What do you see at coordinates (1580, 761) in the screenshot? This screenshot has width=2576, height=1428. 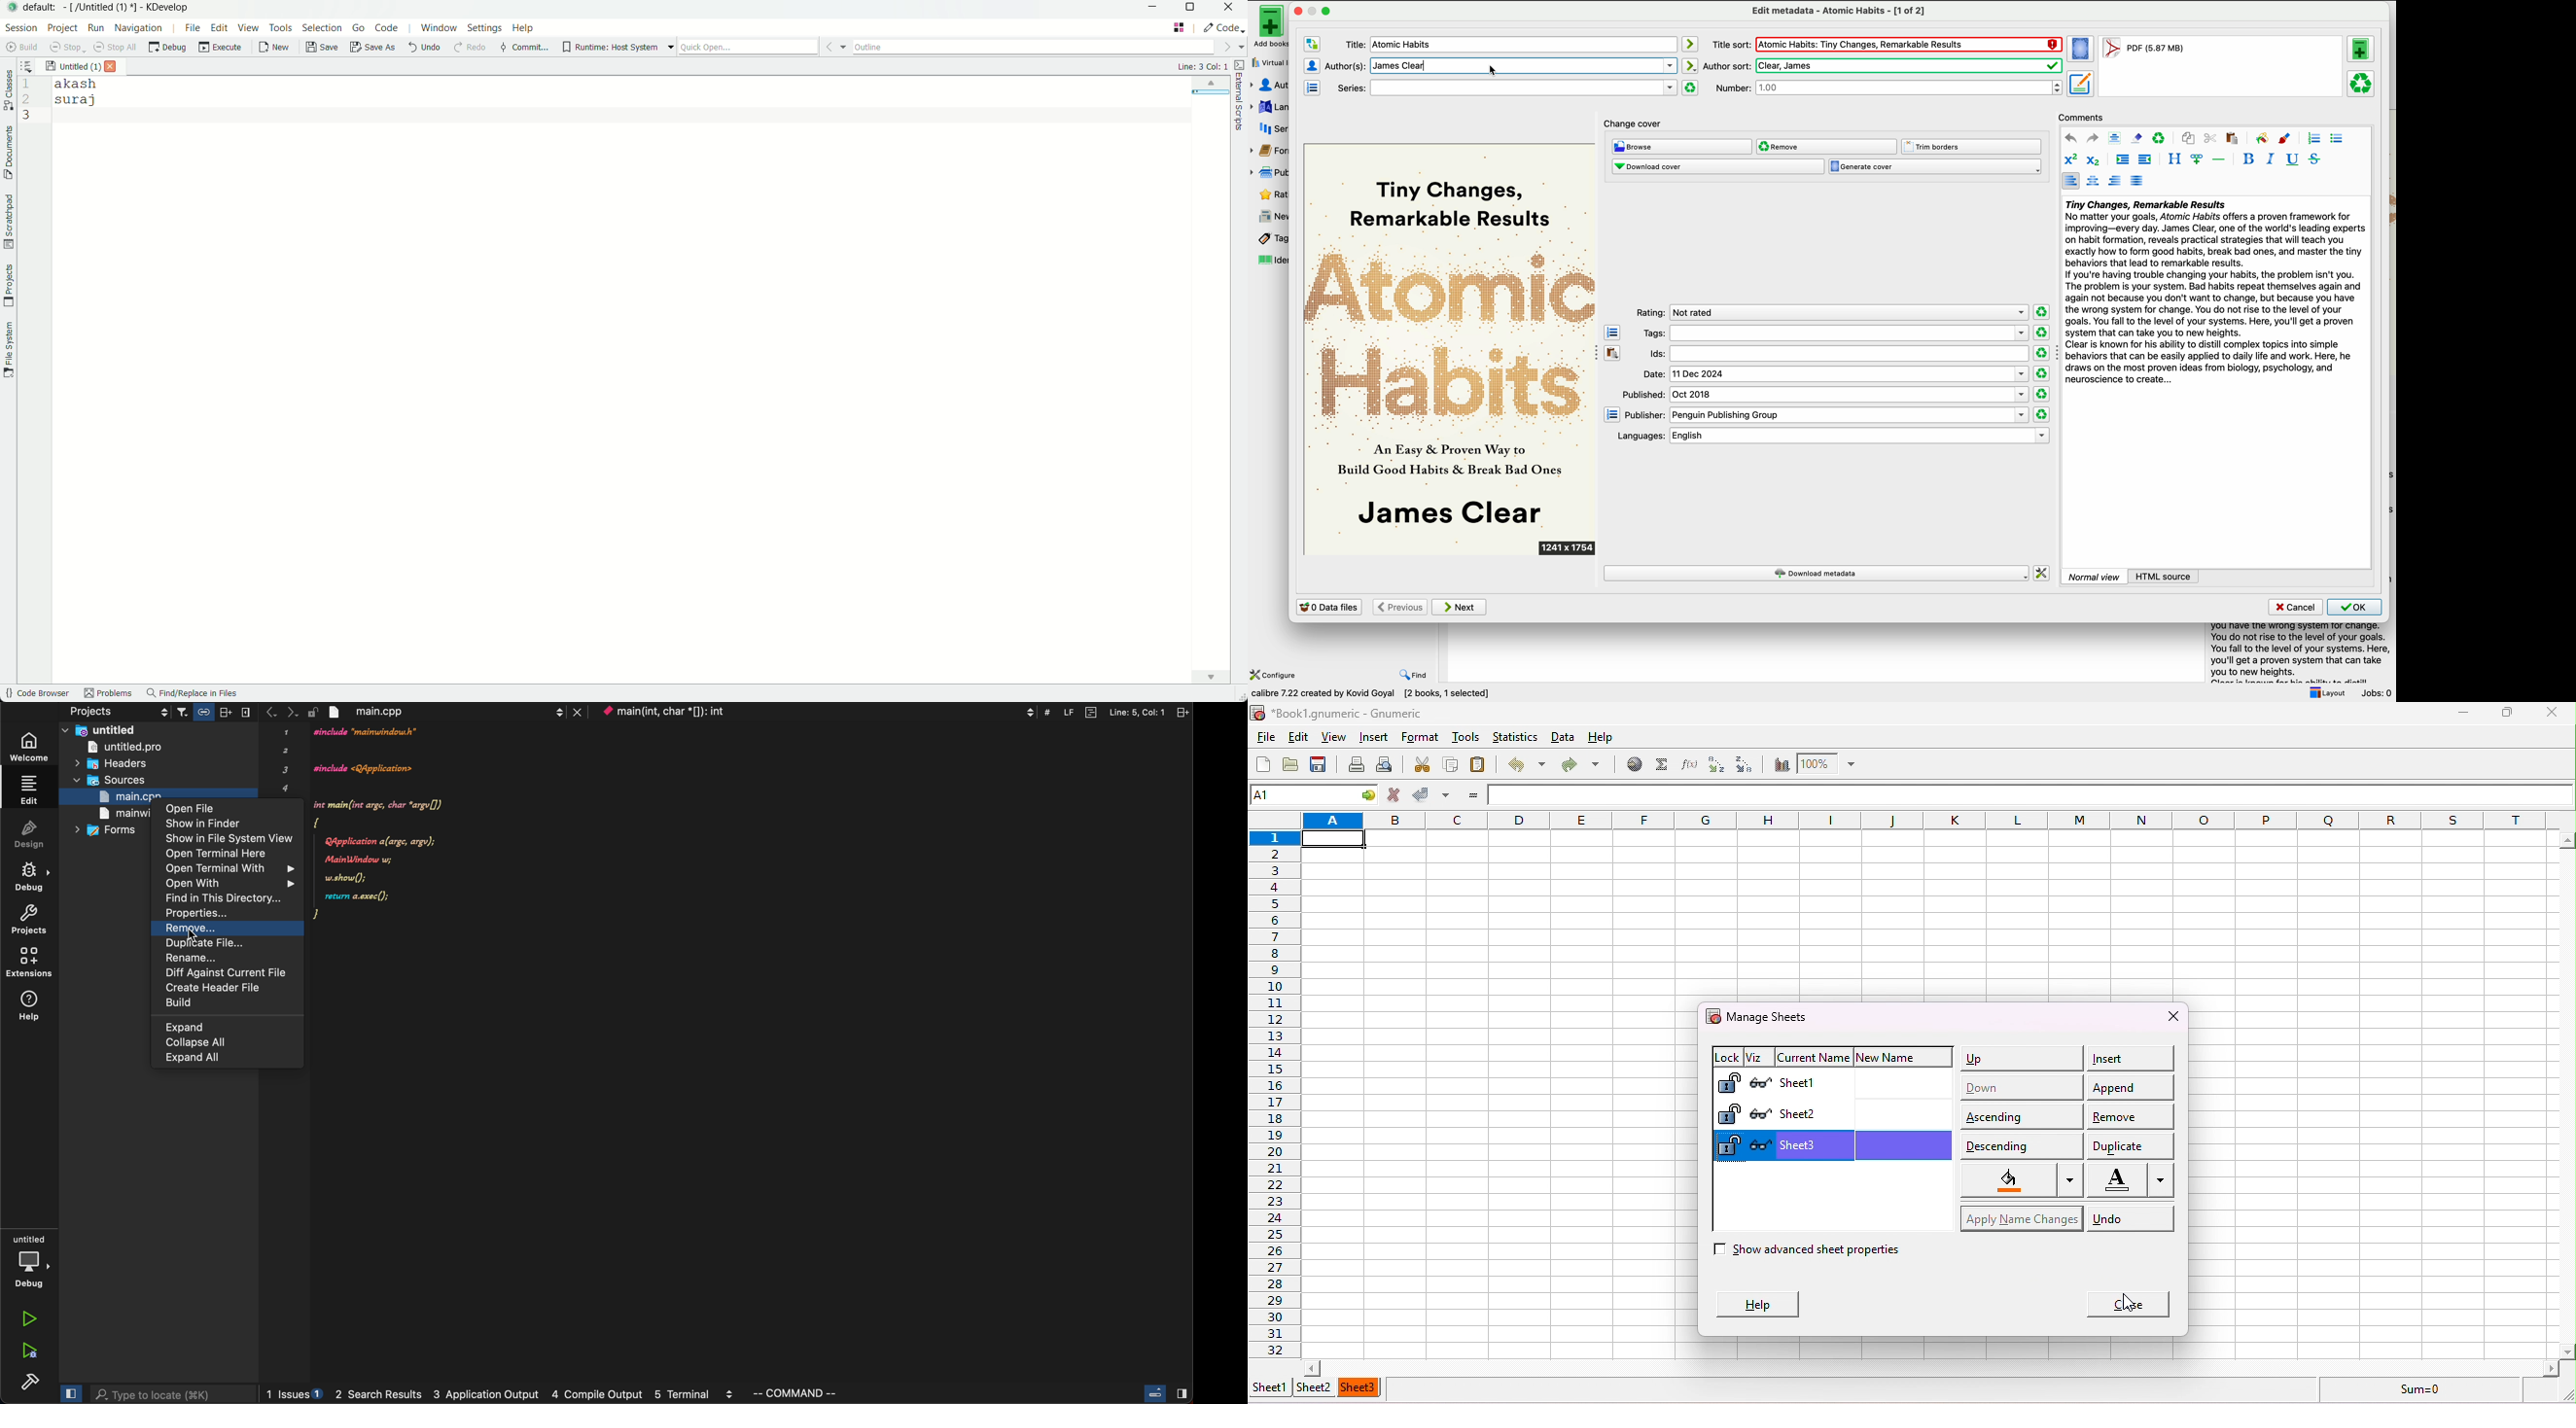 I see `redo` at bounding box center [1580, 761].